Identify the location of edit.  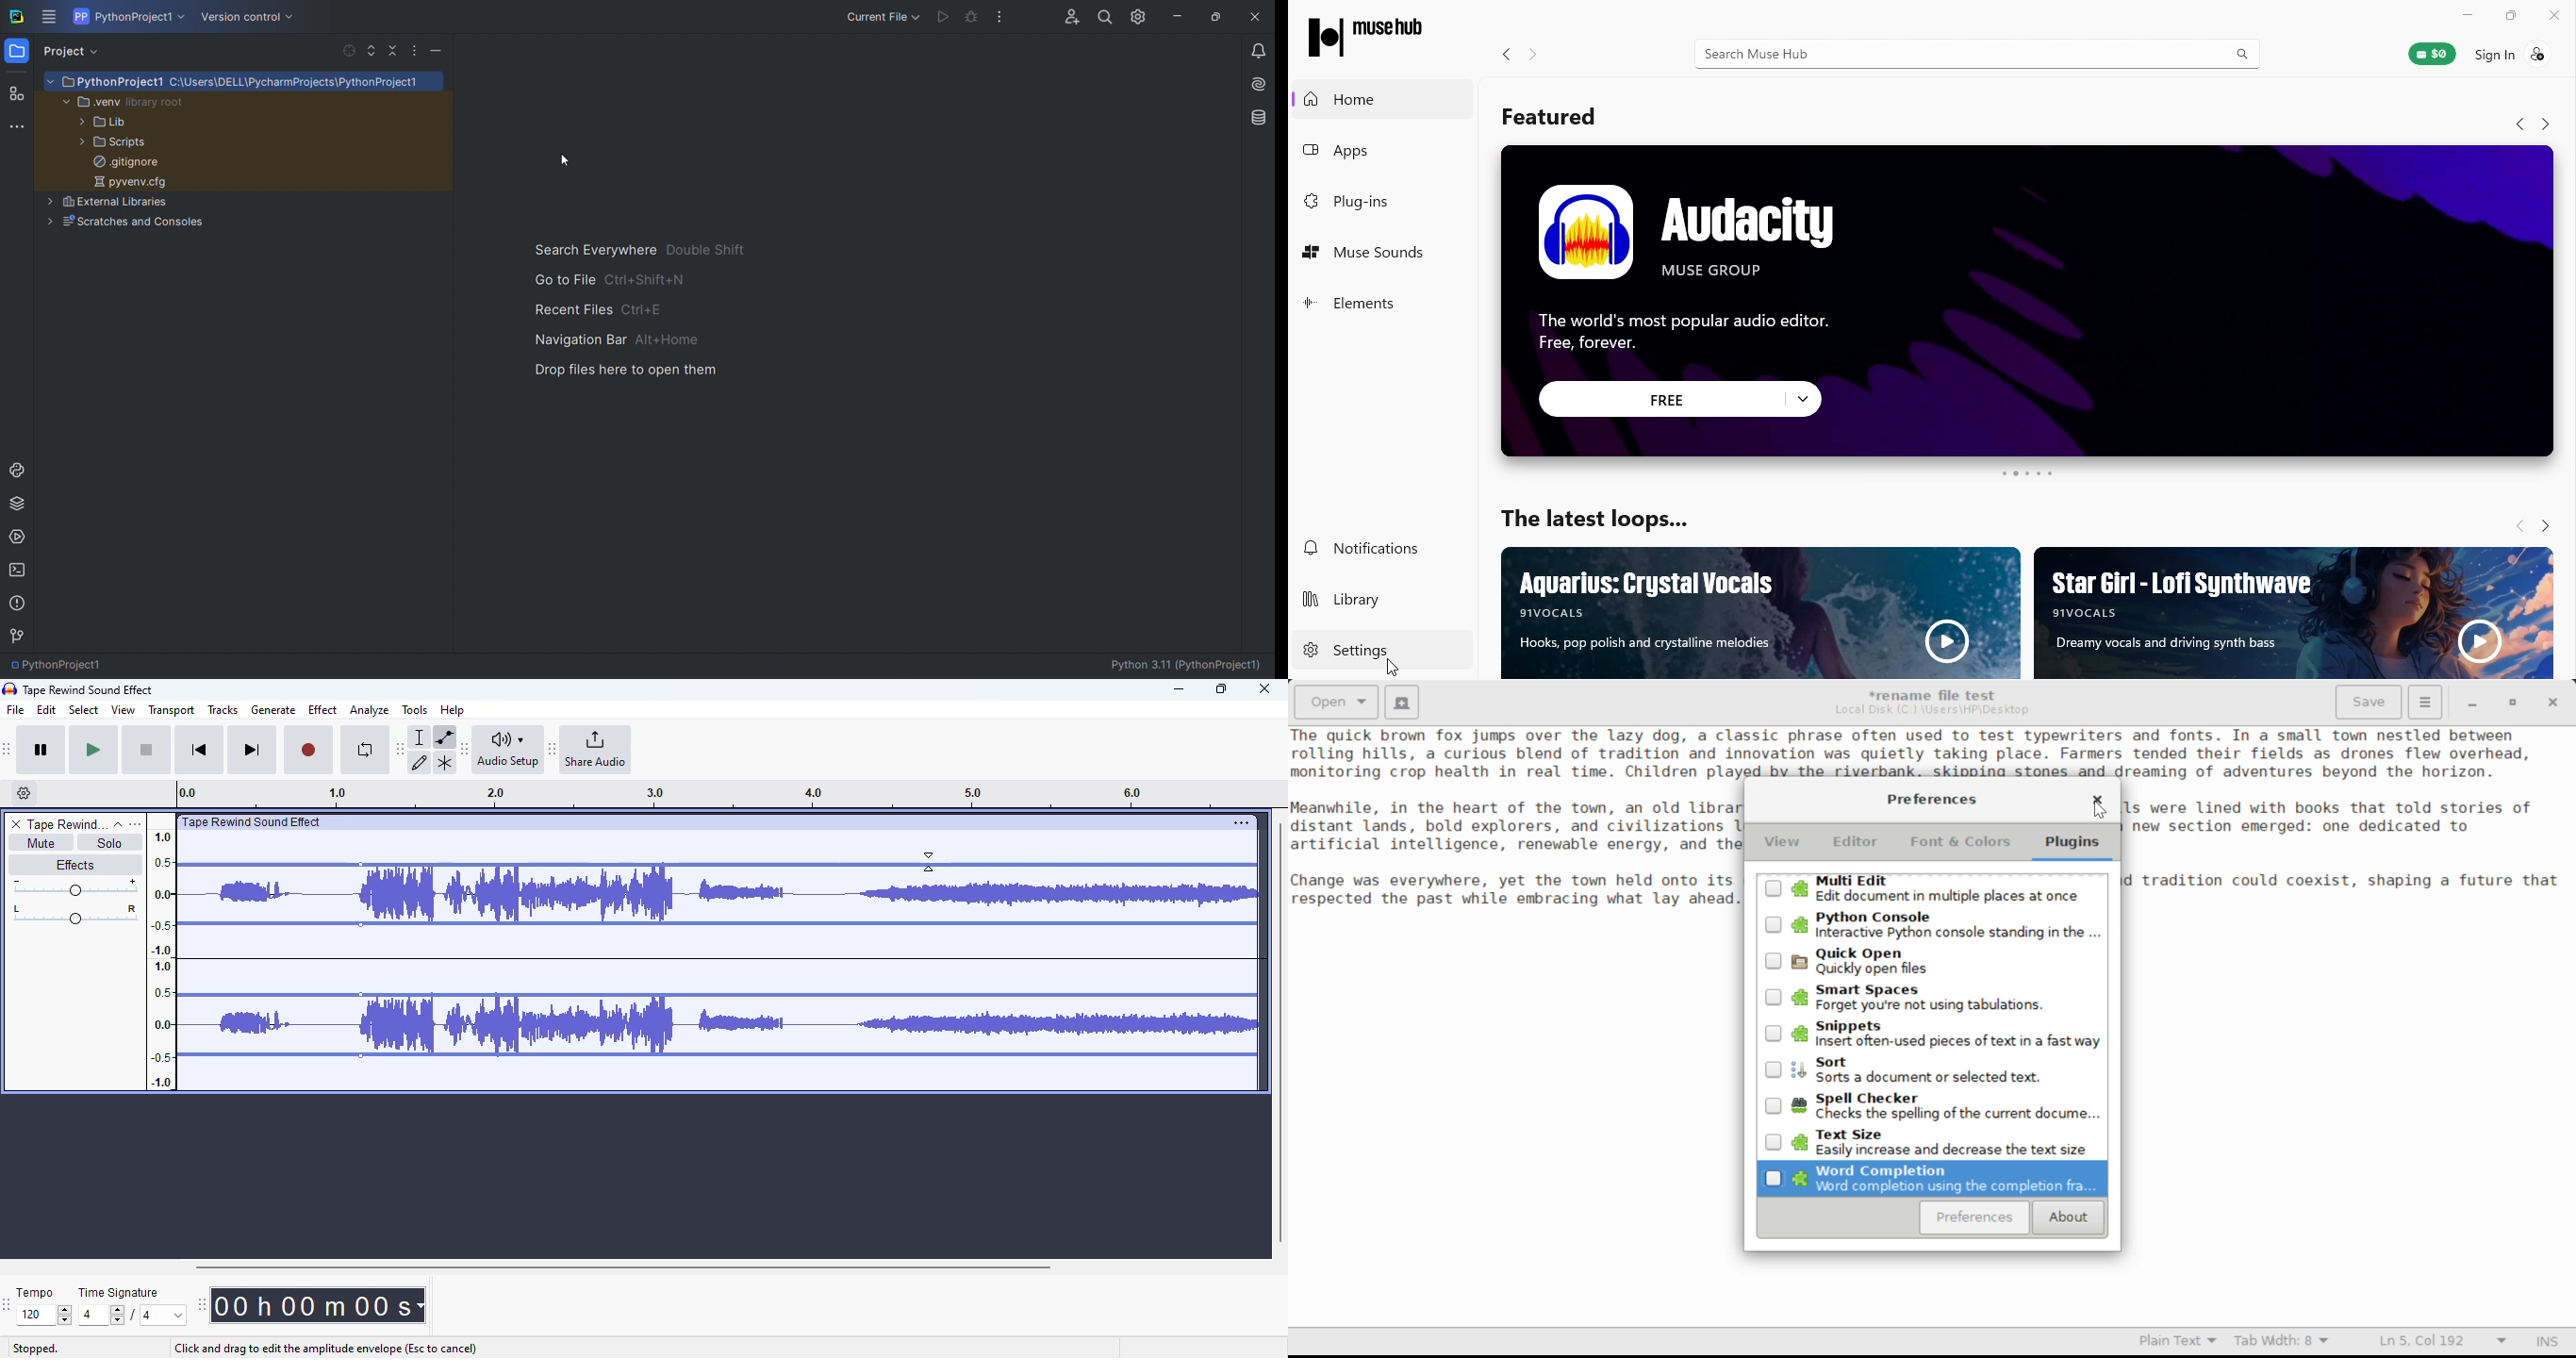
(47, 710).